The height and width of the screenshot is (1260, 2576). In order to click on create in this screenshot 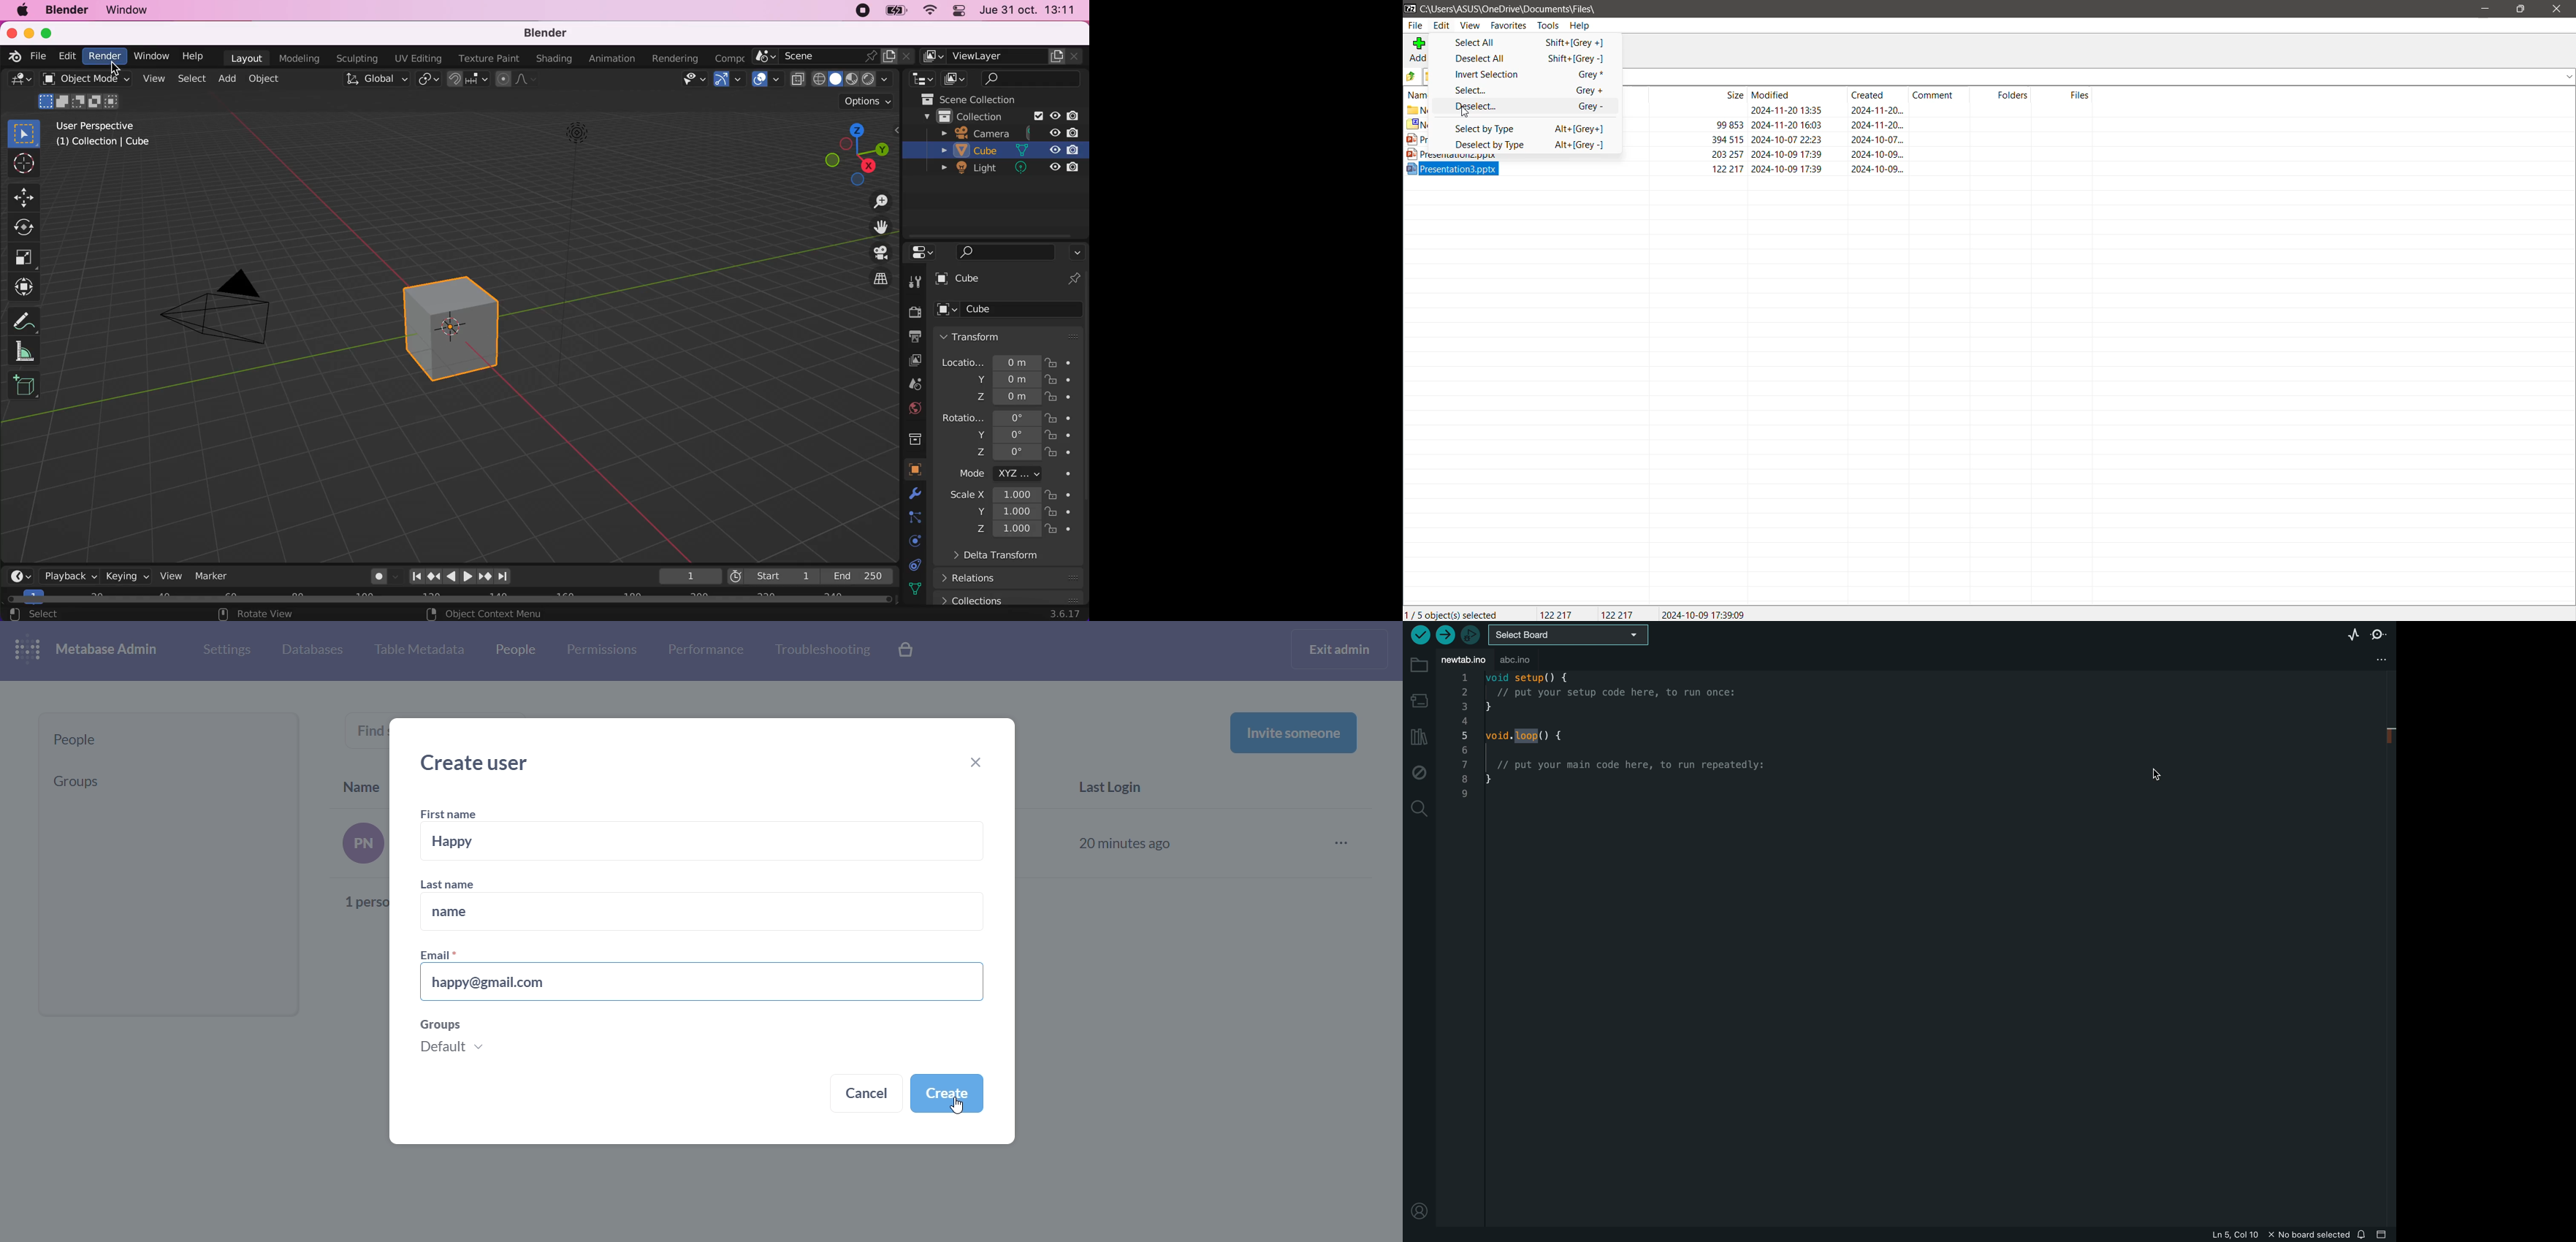, I will do `click(947, 1093)`.